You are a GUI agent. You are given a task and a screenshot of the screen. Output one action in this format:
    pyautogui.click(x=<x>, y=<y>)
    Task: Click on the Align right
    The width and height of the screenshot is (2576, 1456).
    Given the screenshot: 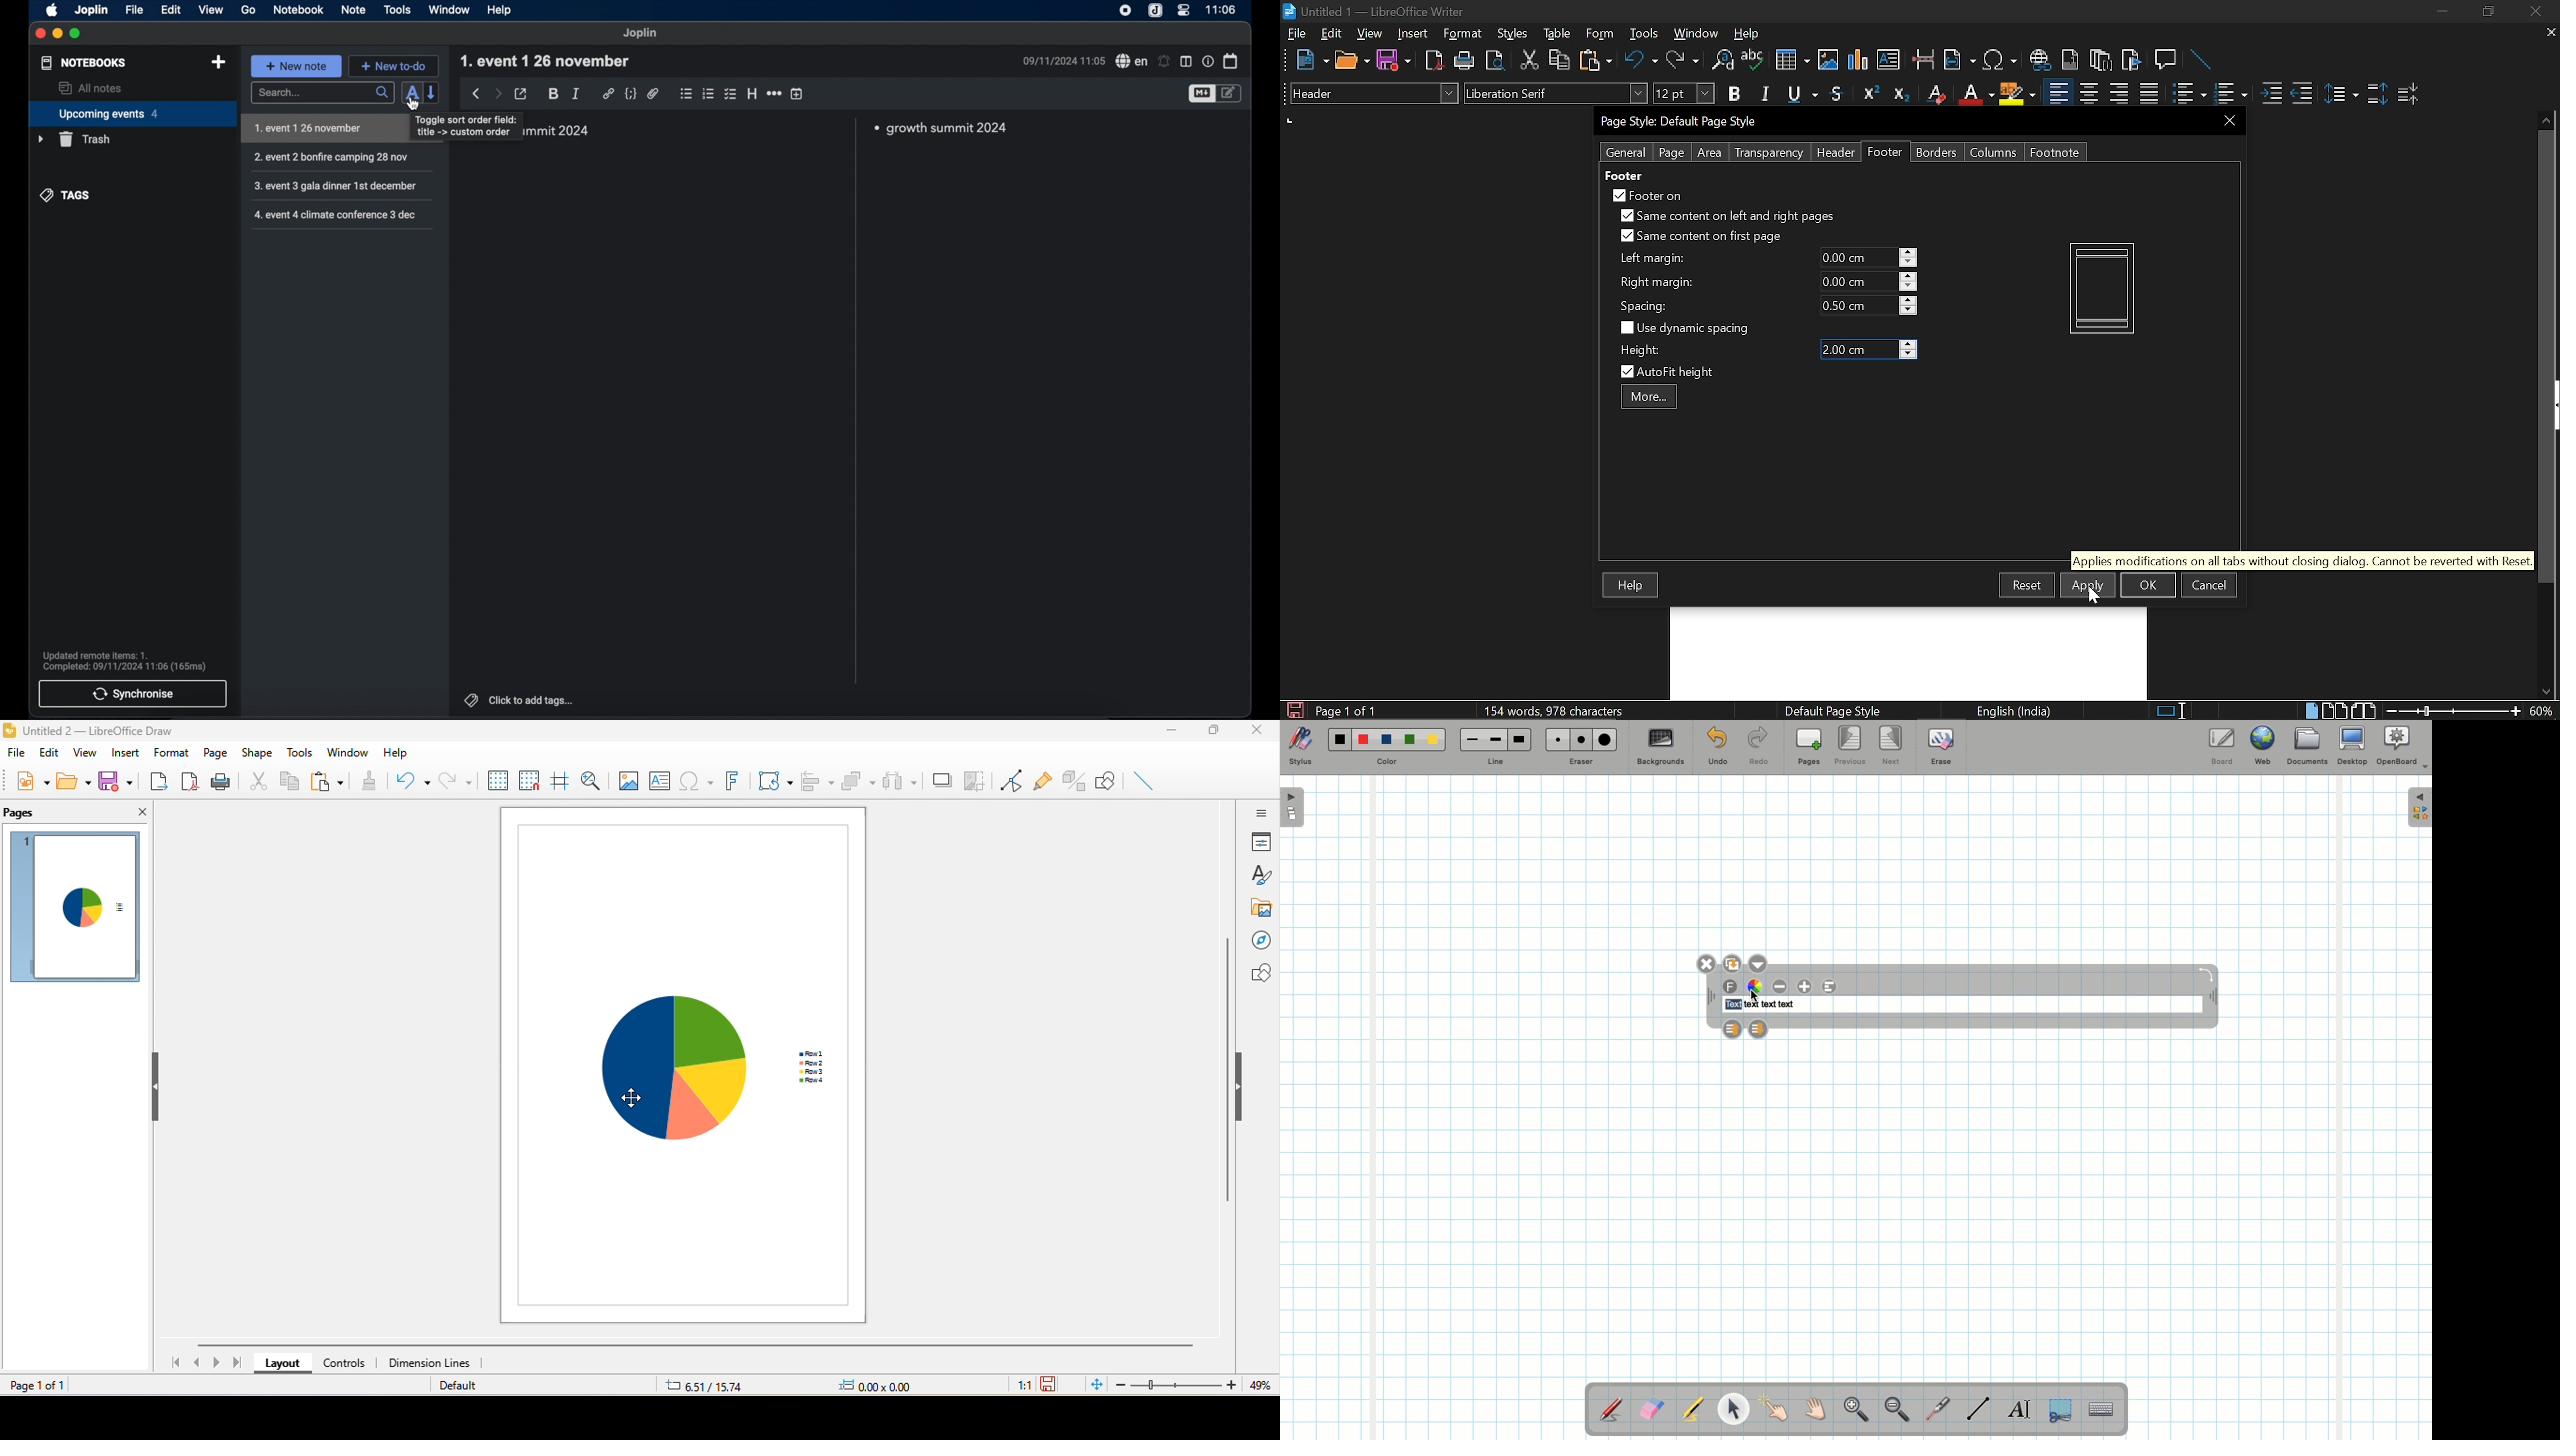 What is the action you would take?
    pyautogui.click(x=2121, y=93)
    